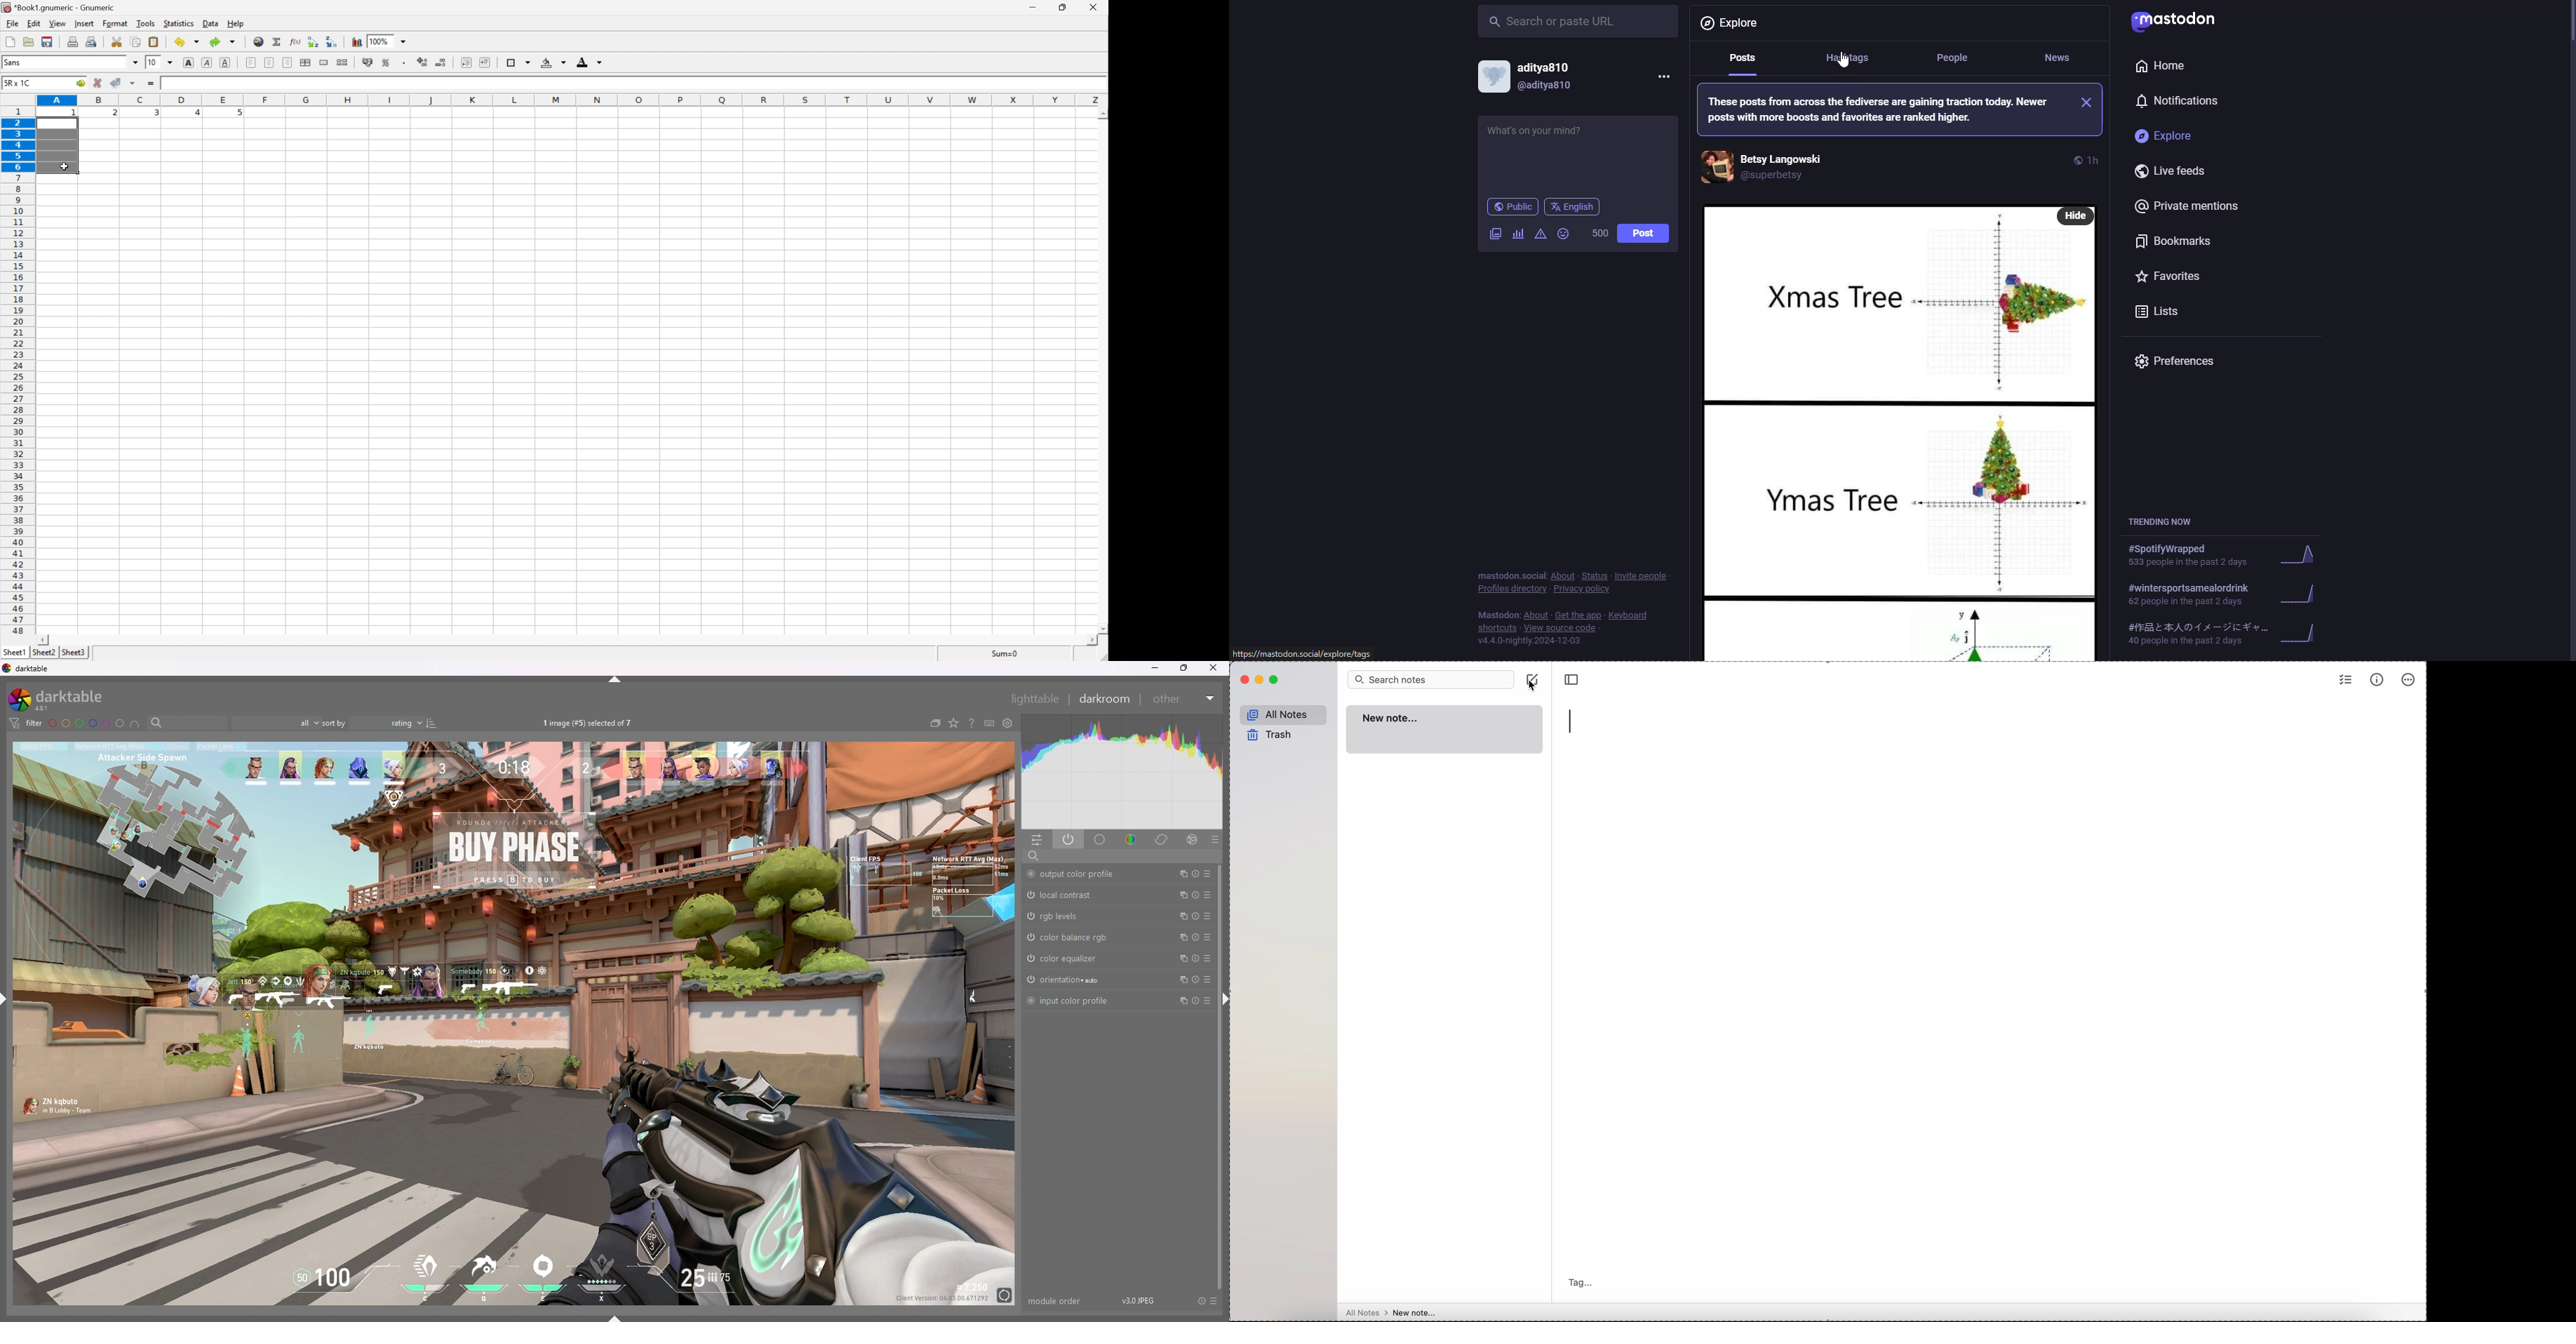 The width and height of the screenshot is (2576, 1344). Describe the element at coordinates (1192, 839) in the screenshot. I see `effect` at that location.